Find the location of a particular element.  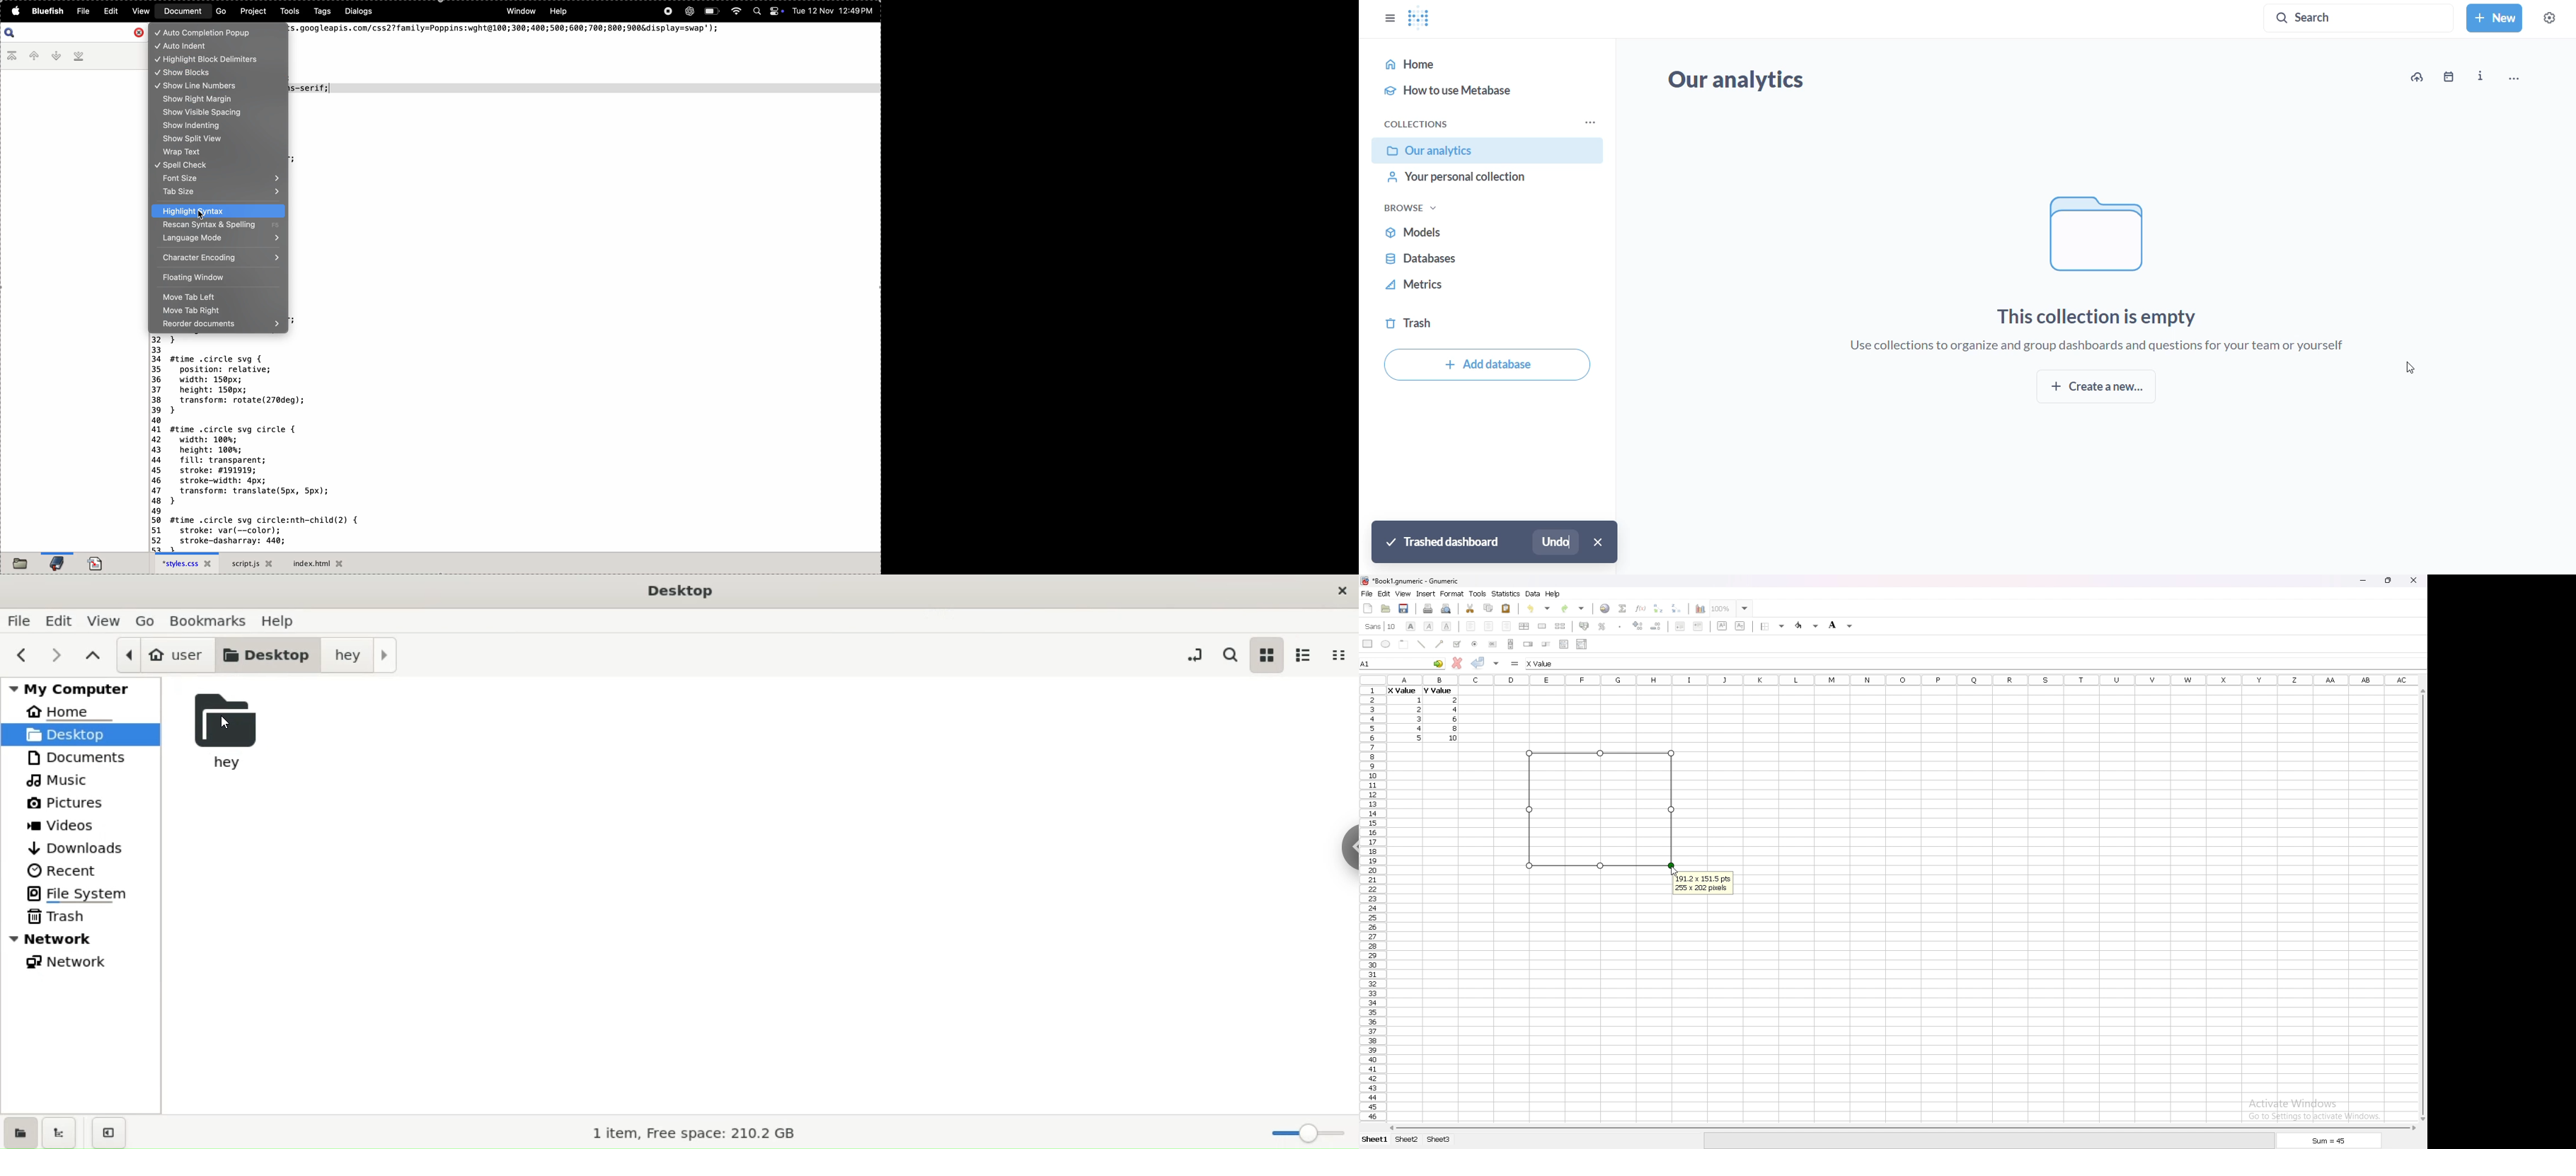

value is located at coordinates (1456, 729).